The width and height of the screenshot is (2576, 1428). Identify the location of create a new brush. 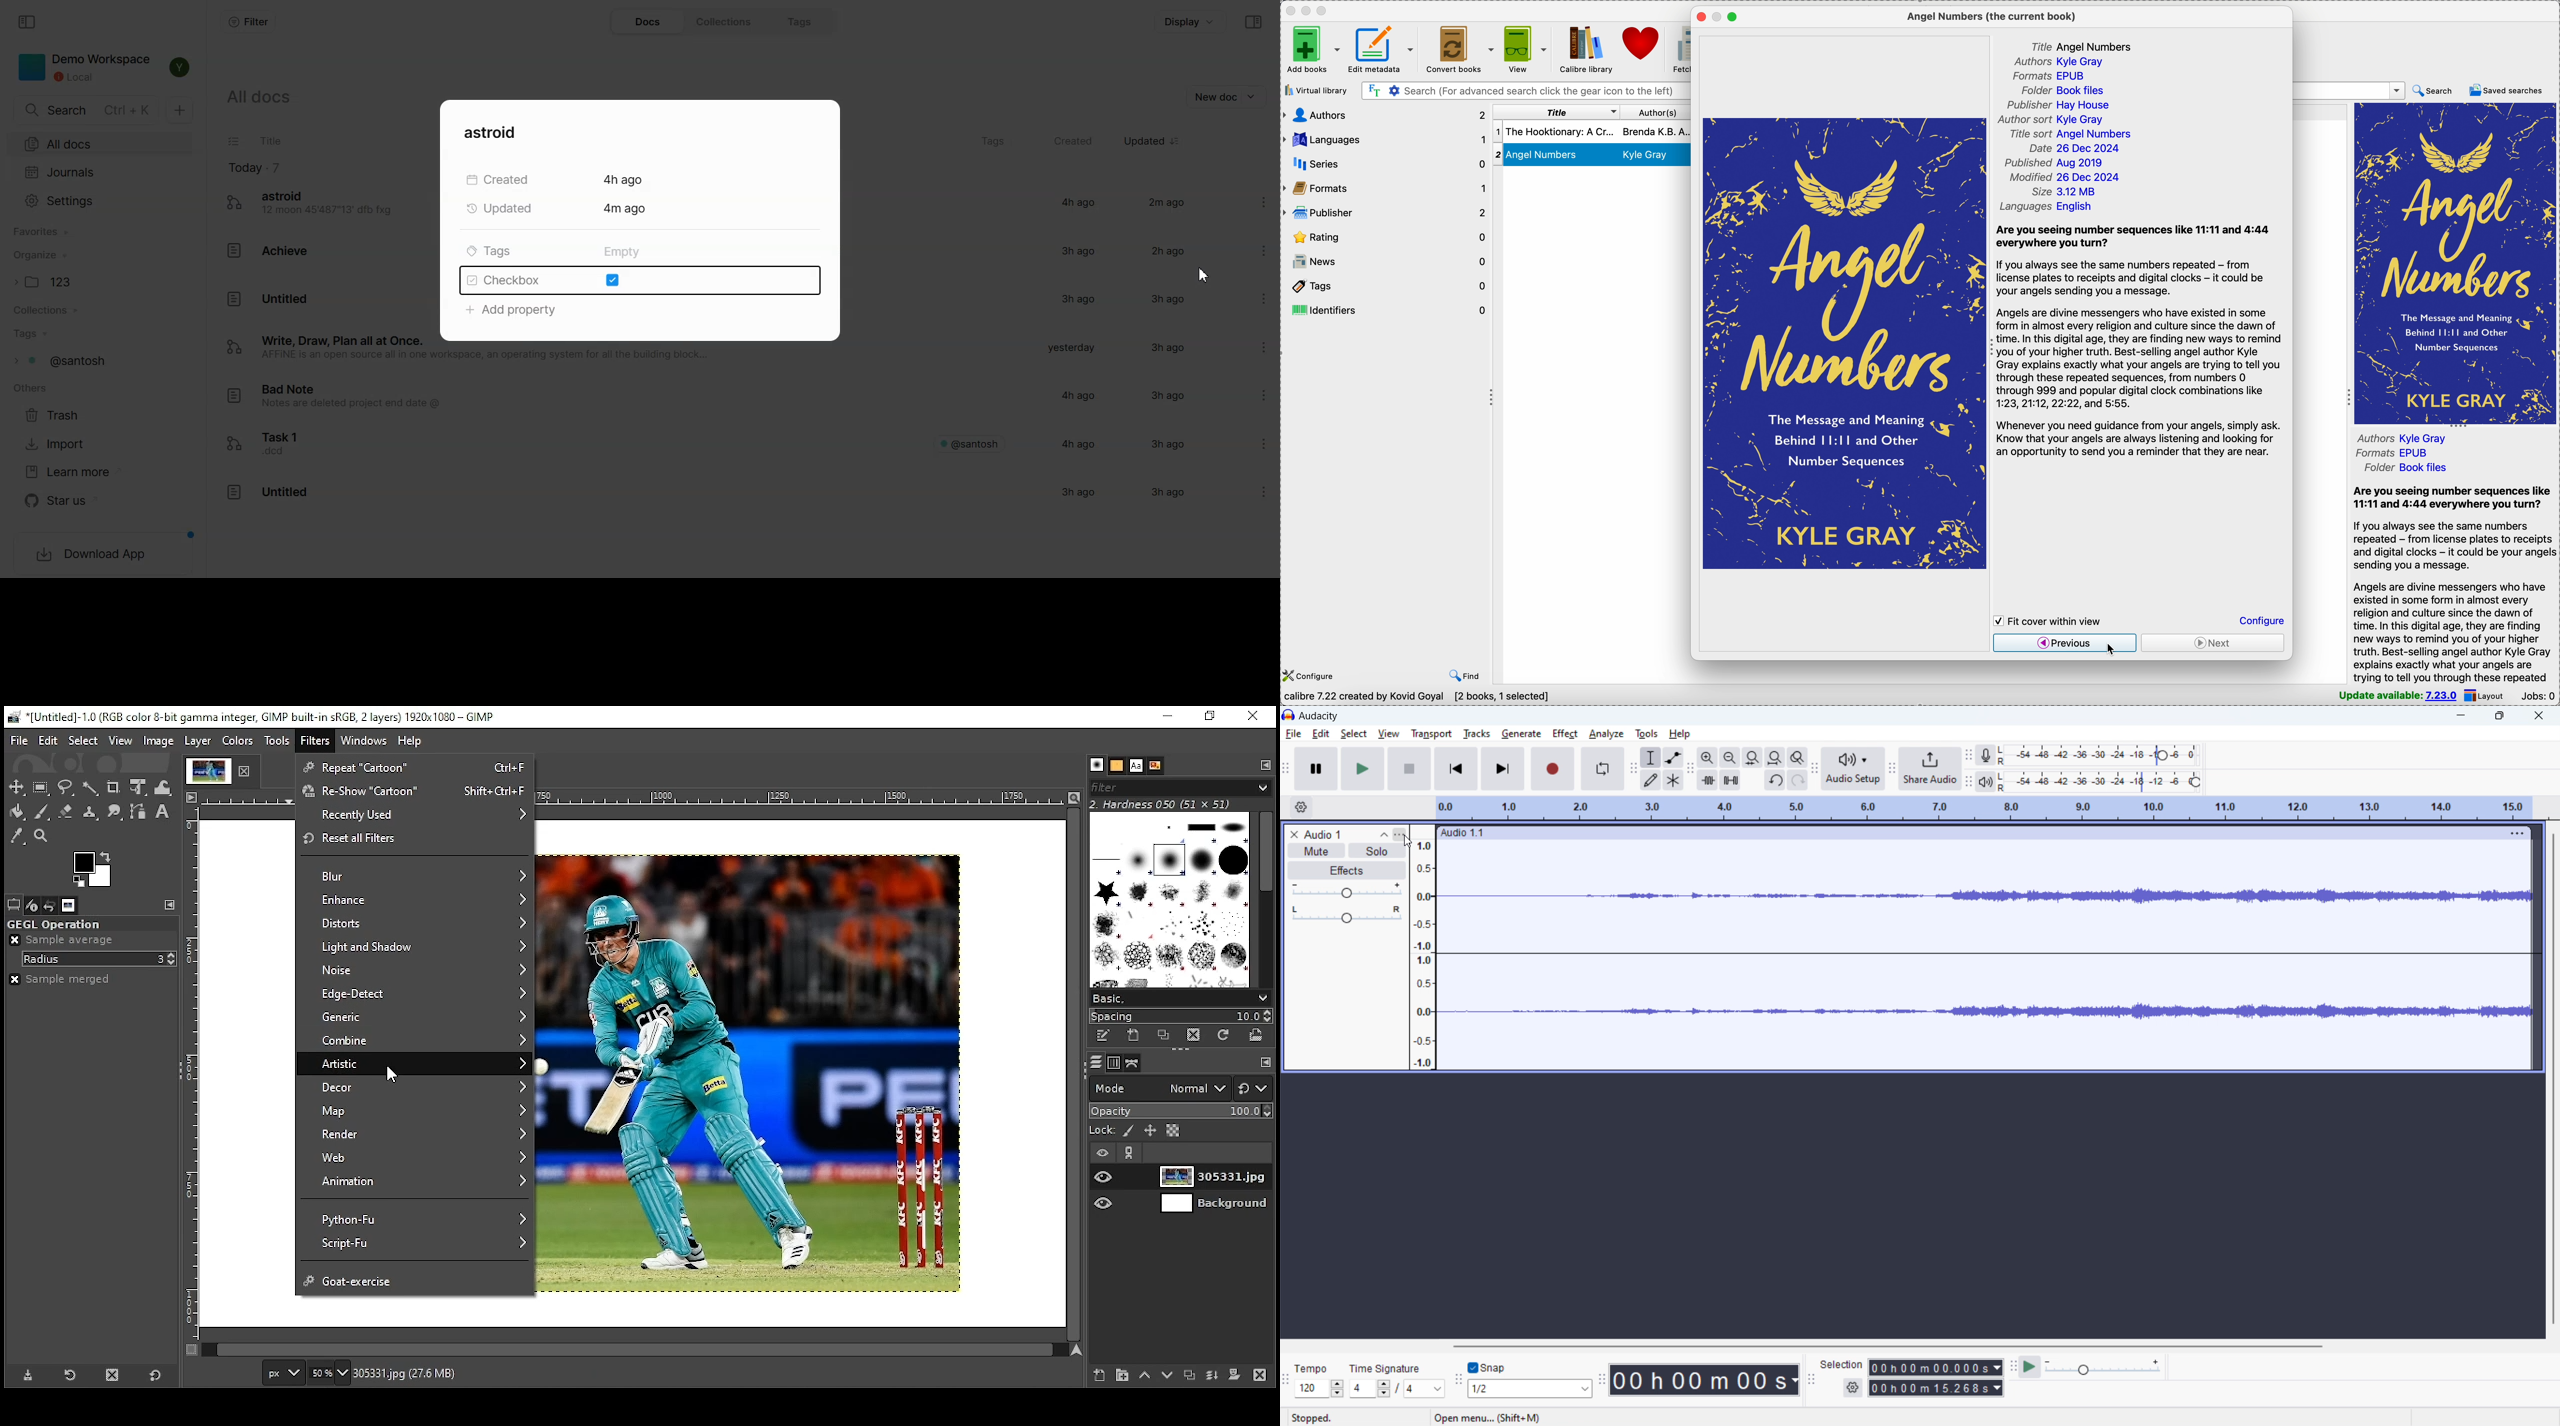
(1134, 1035).